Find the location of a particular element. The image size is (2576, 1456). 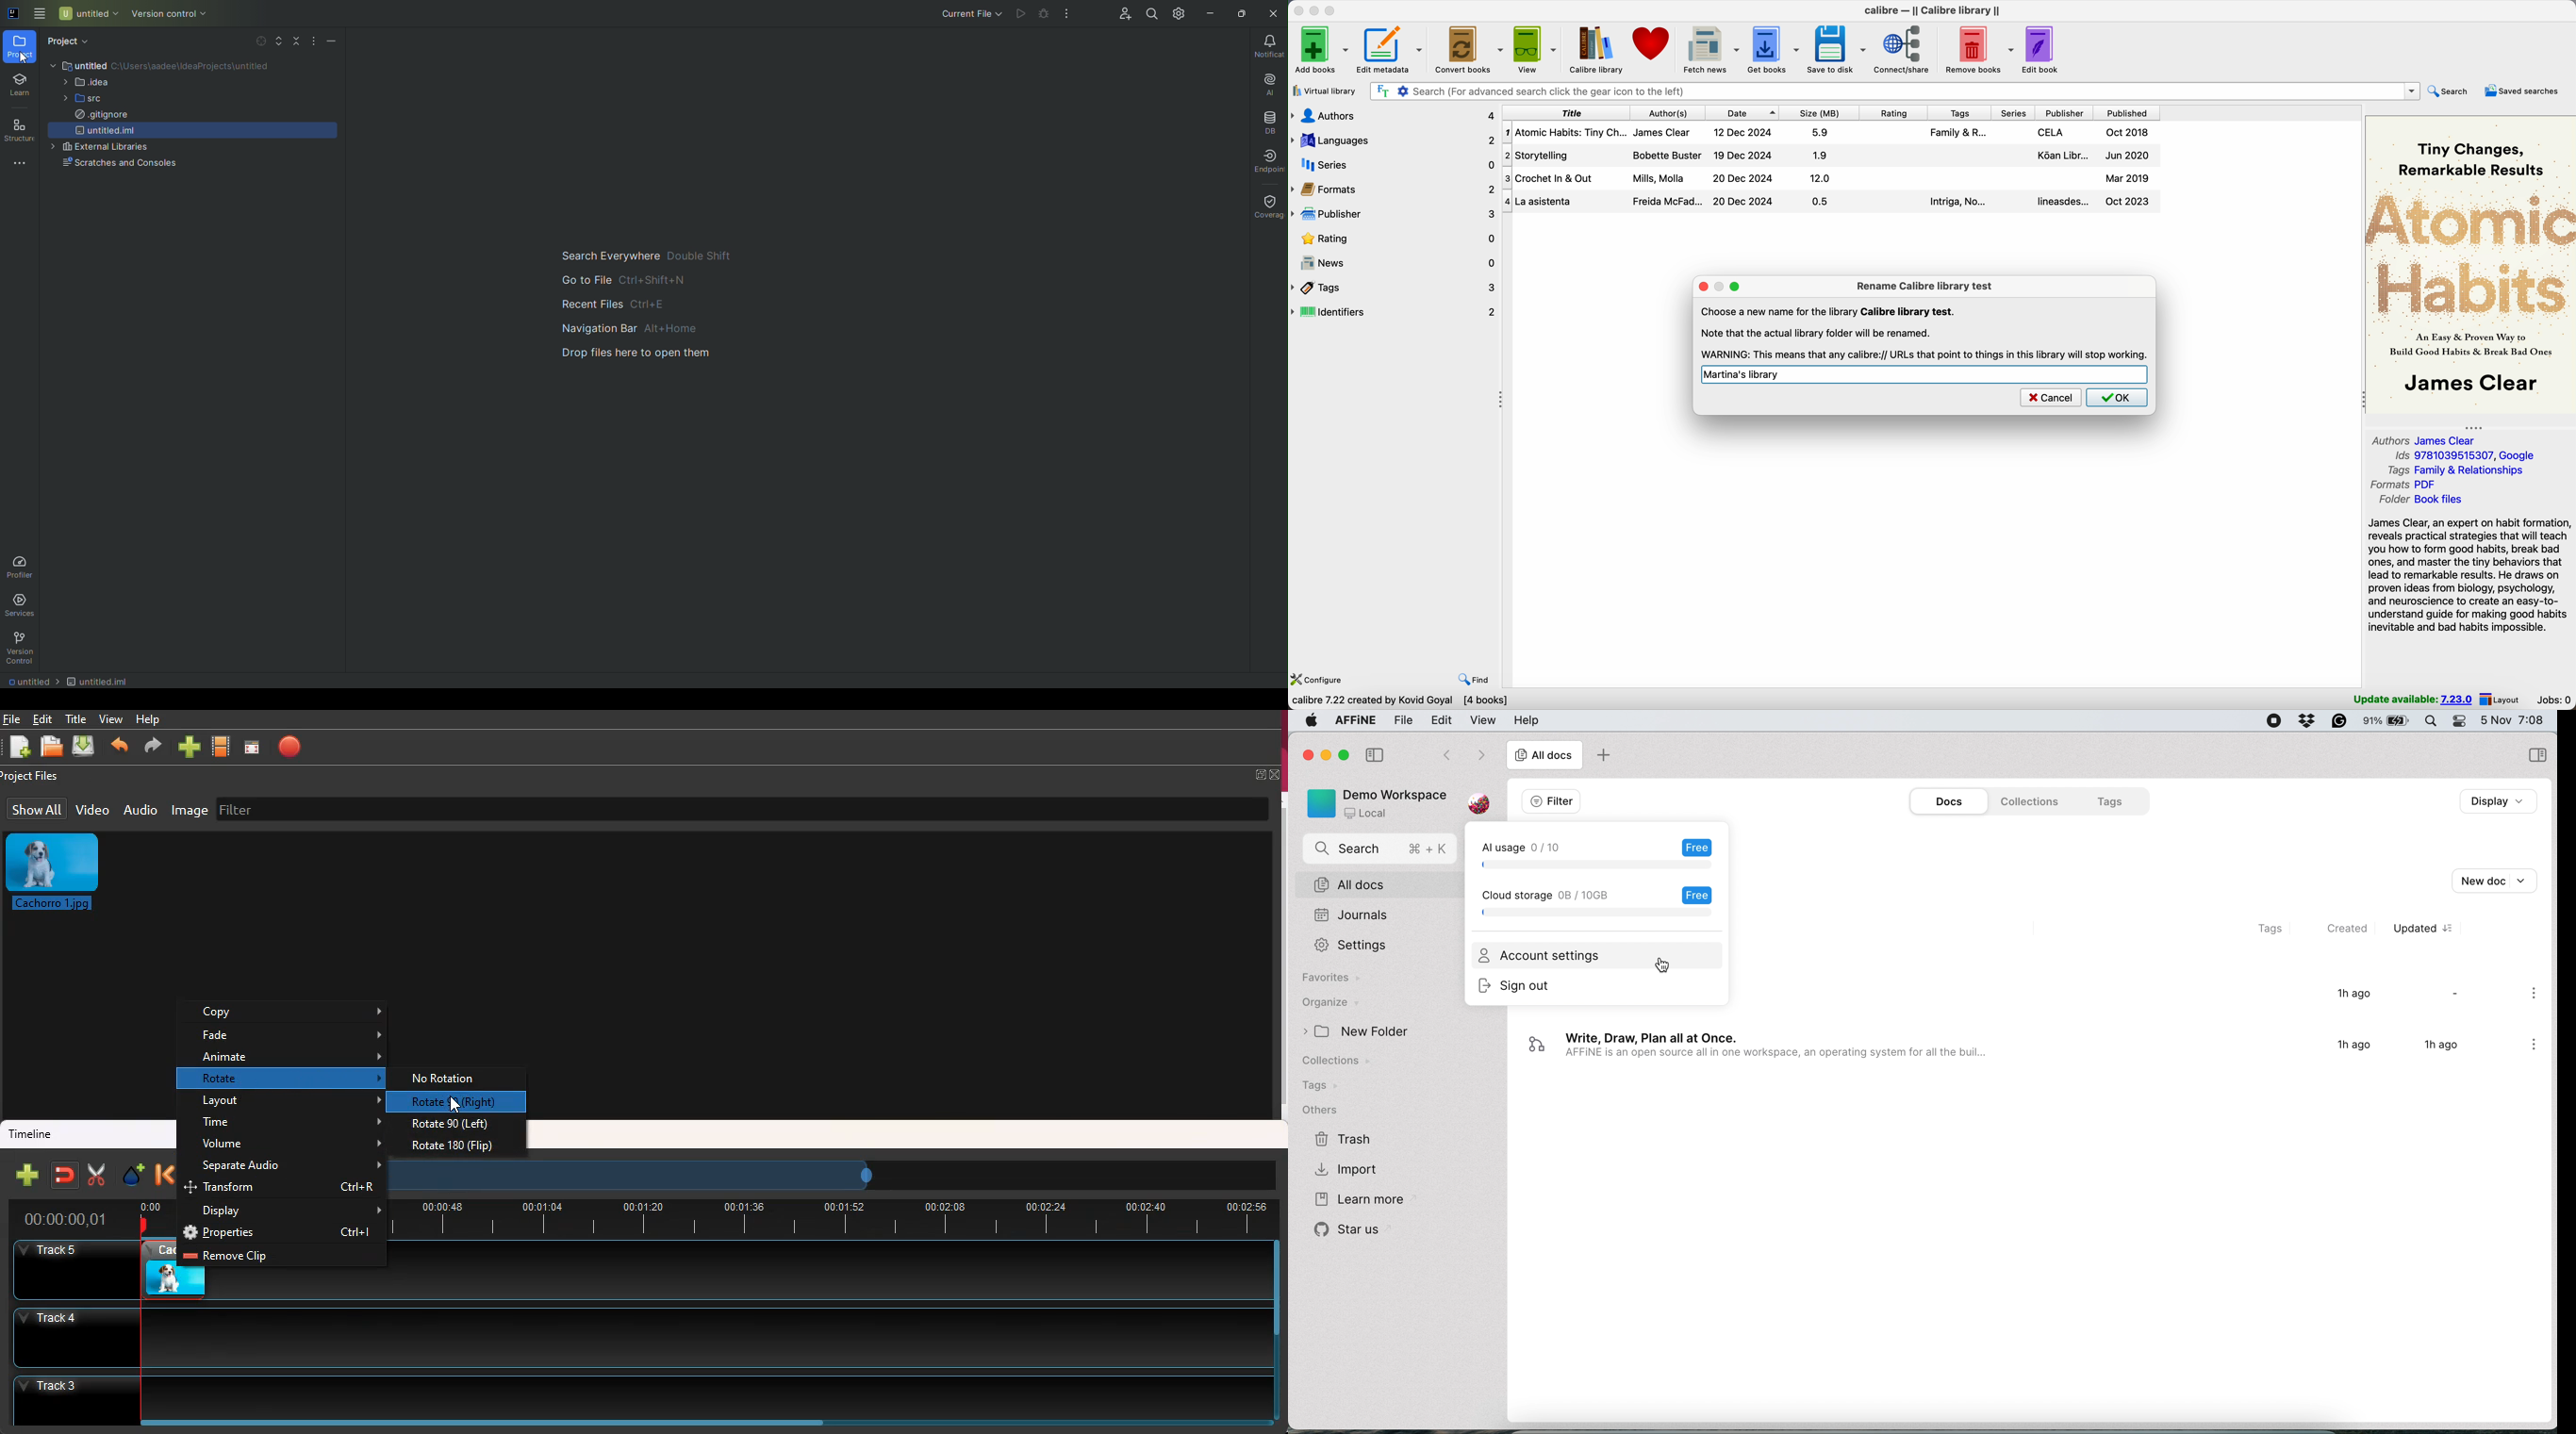

battery is located at coordinates (2389, 722).